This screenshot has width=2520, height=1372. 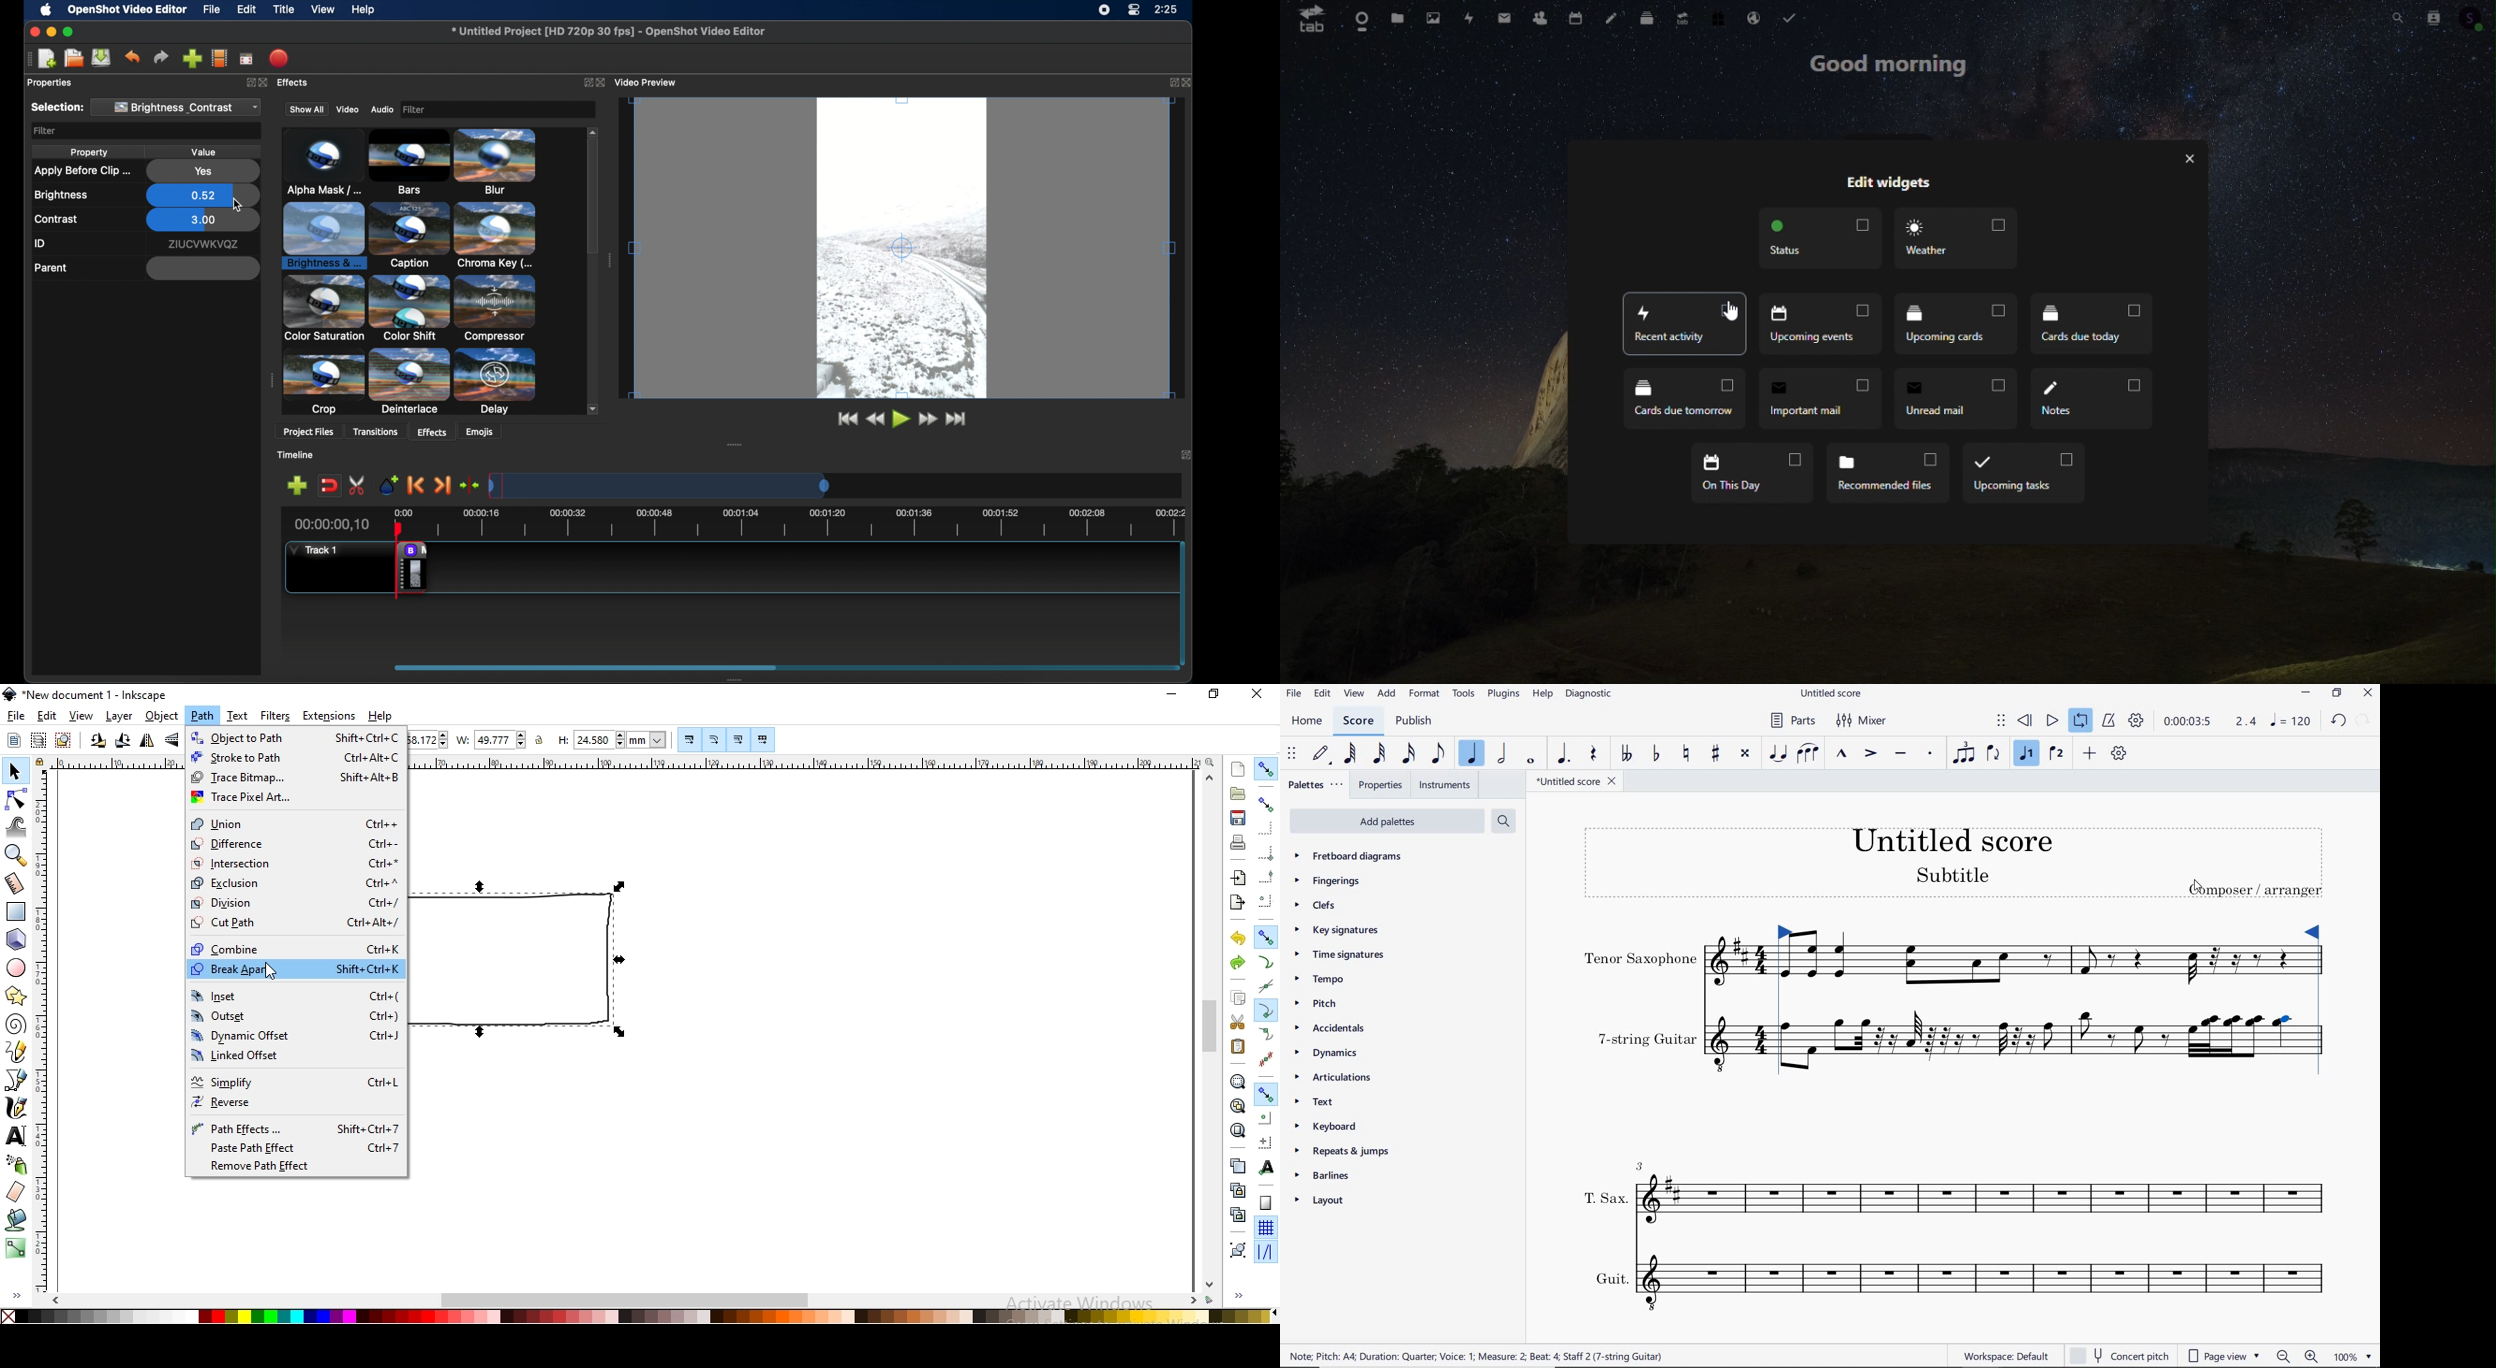 What do you see at coordinates (1778, 754) in the screenshot?
I see `TIE` at bounding box center [1778, 754].